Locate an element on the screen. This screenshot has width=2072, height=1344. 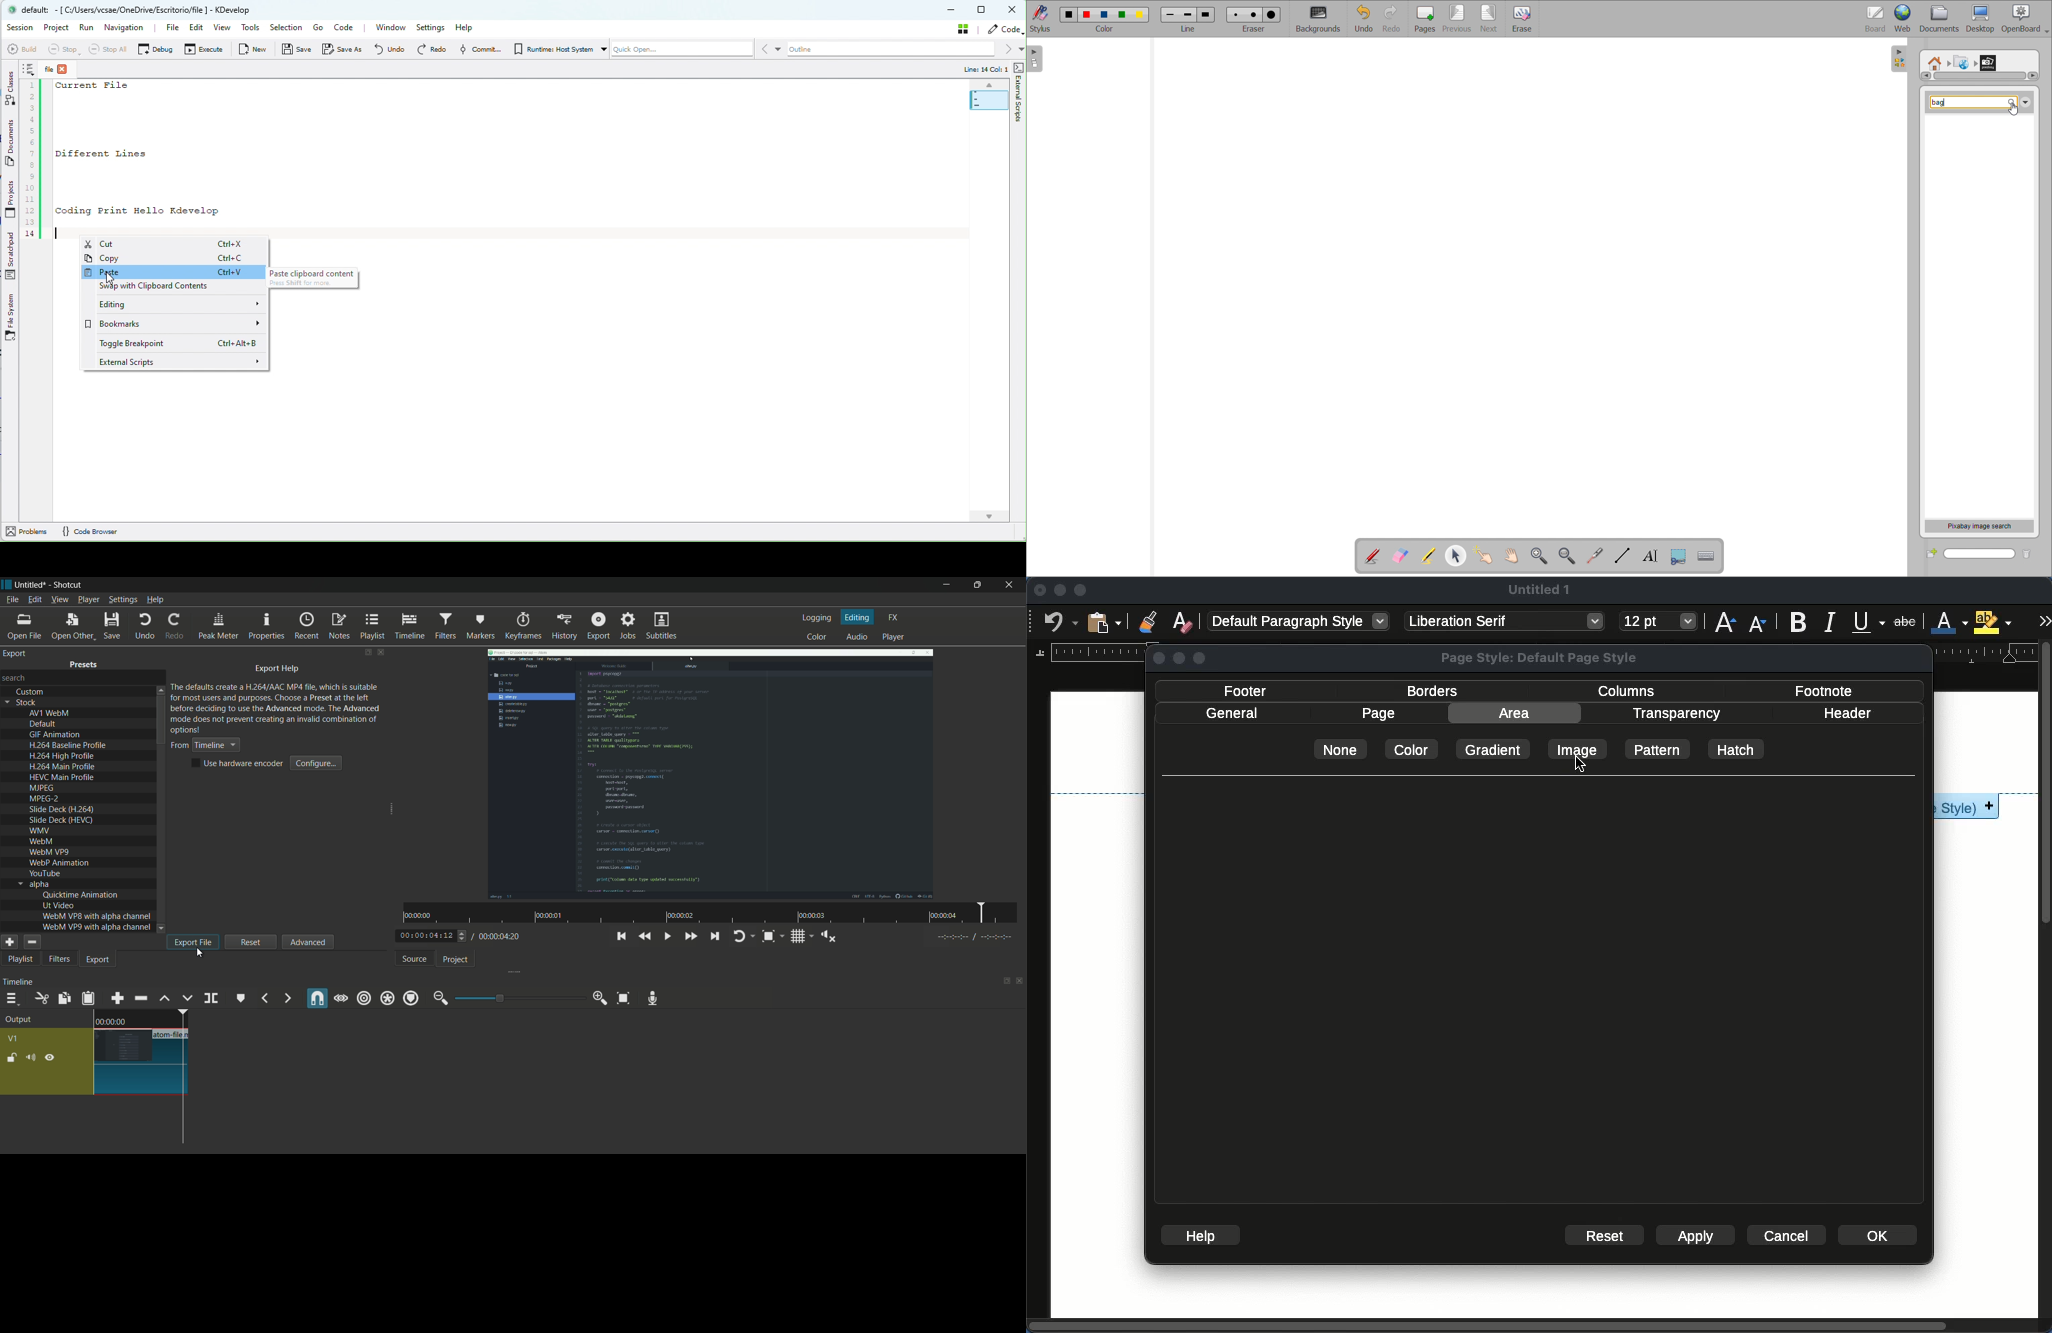
toggle zoom is located at coordinates (768, 937).